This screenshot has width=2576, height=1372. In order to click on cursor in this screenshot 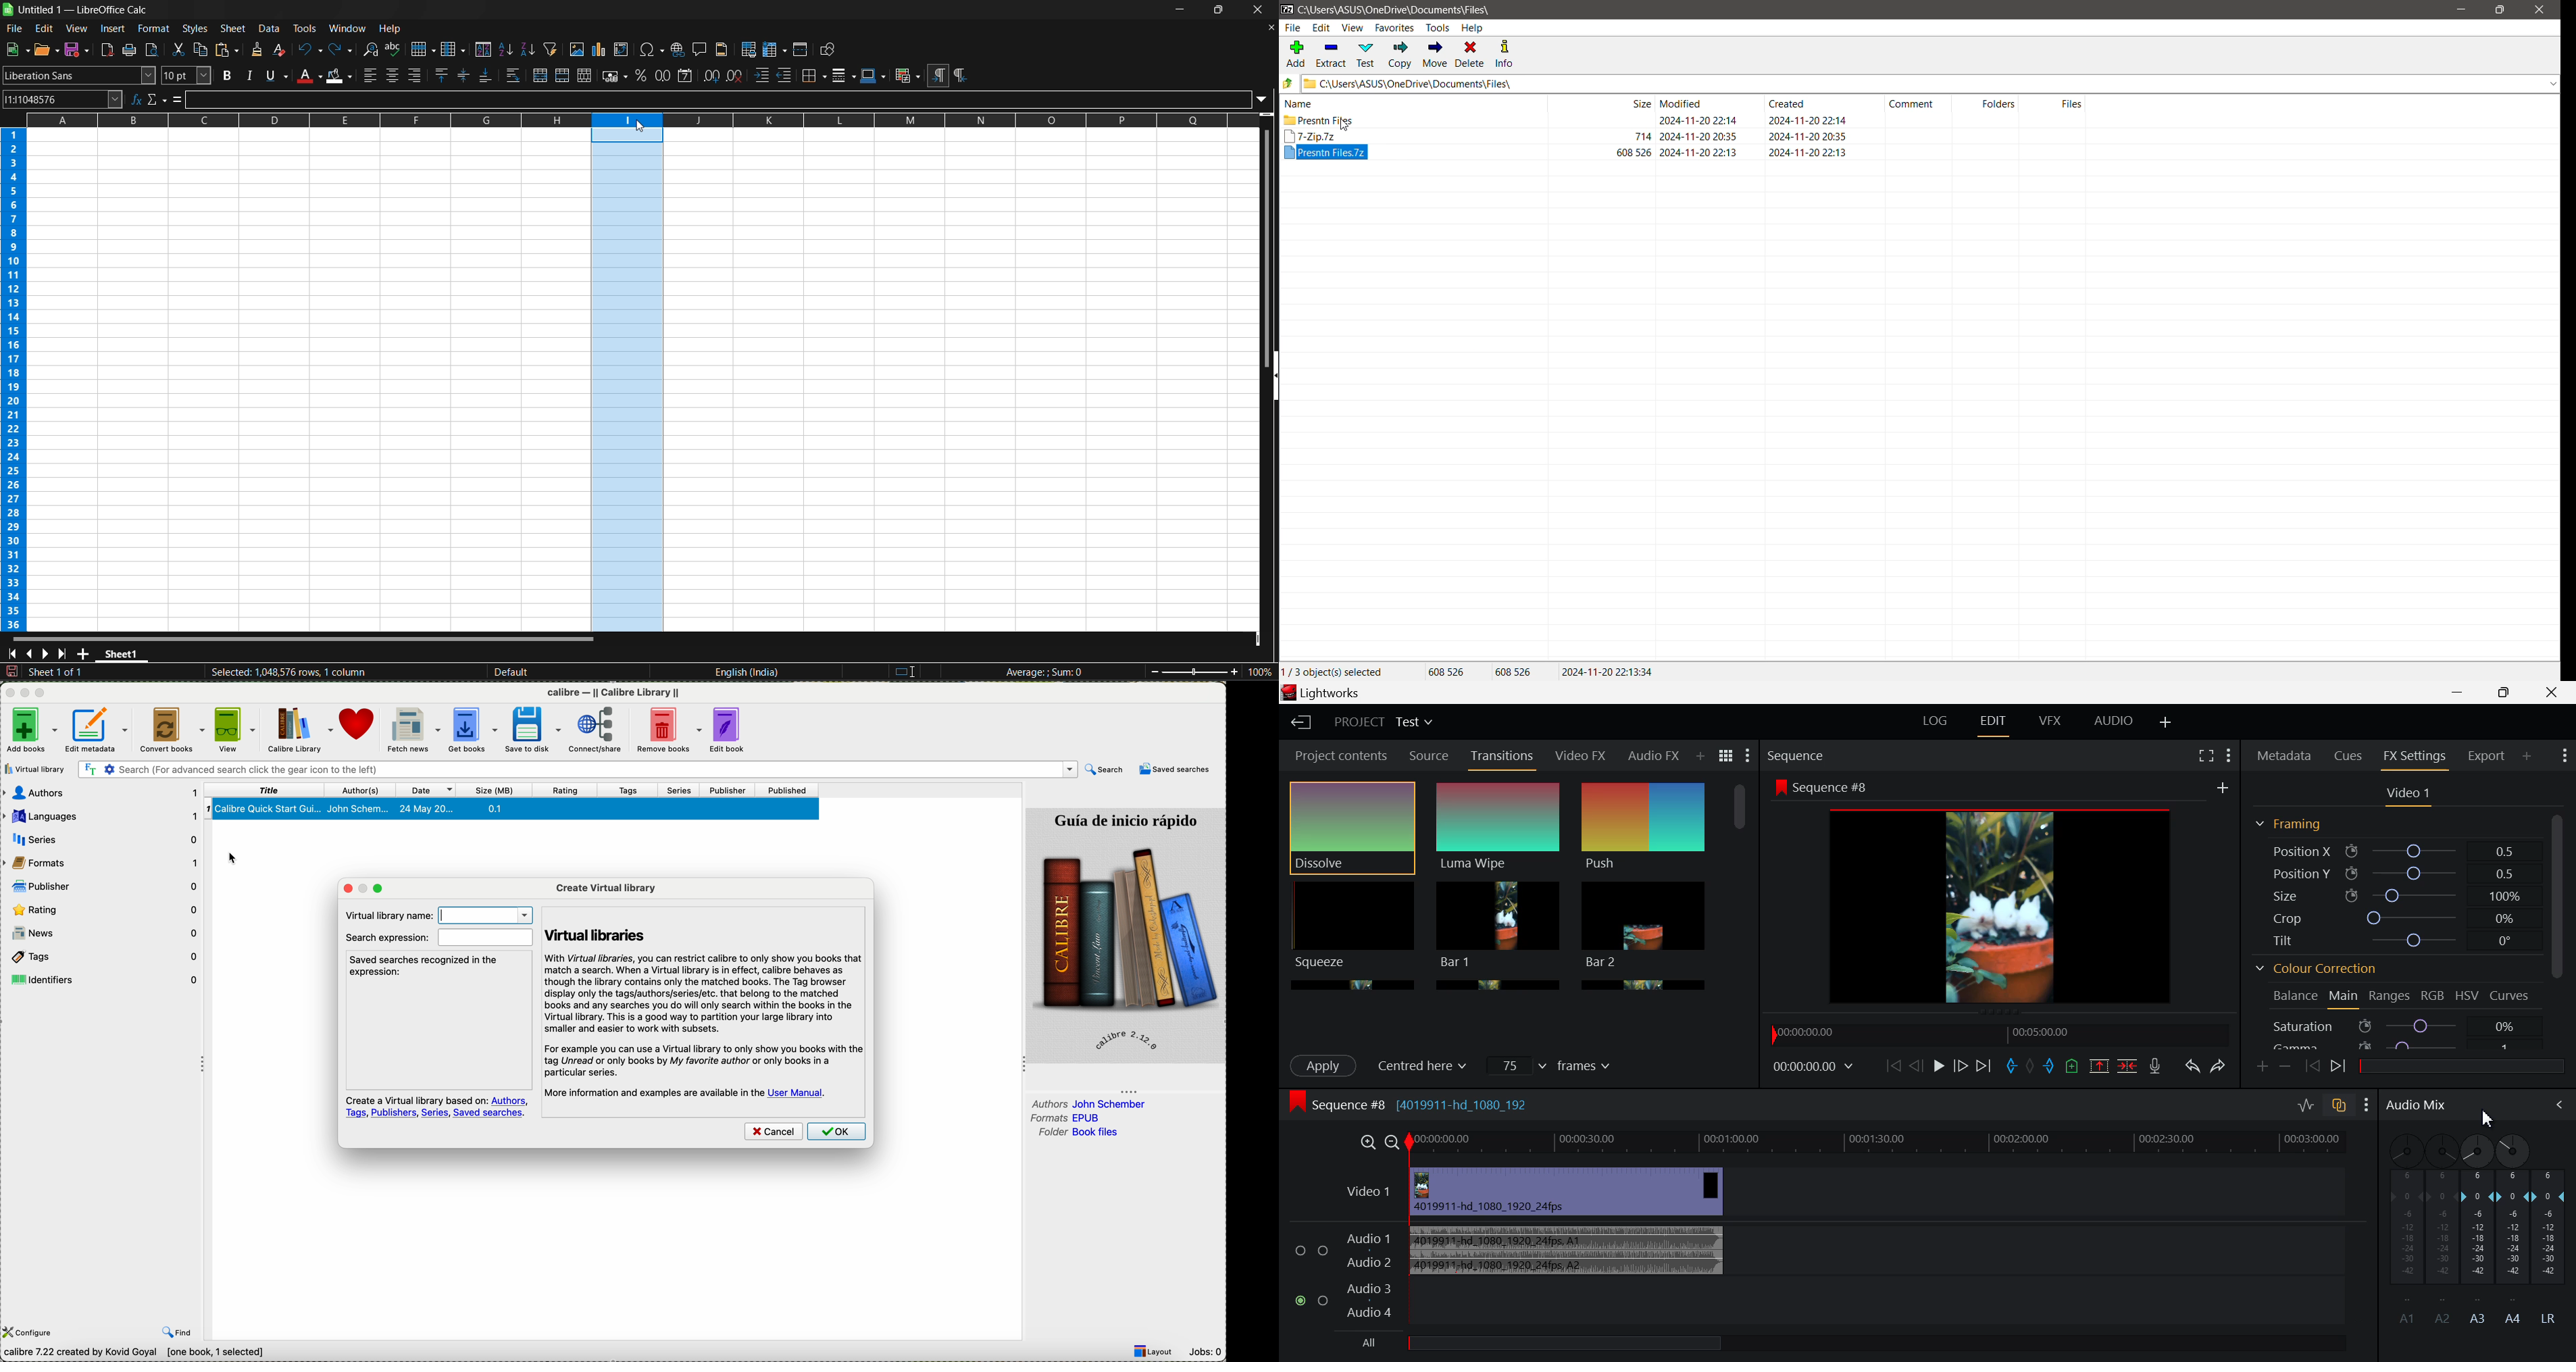, I will do `click(1343, 125)`.